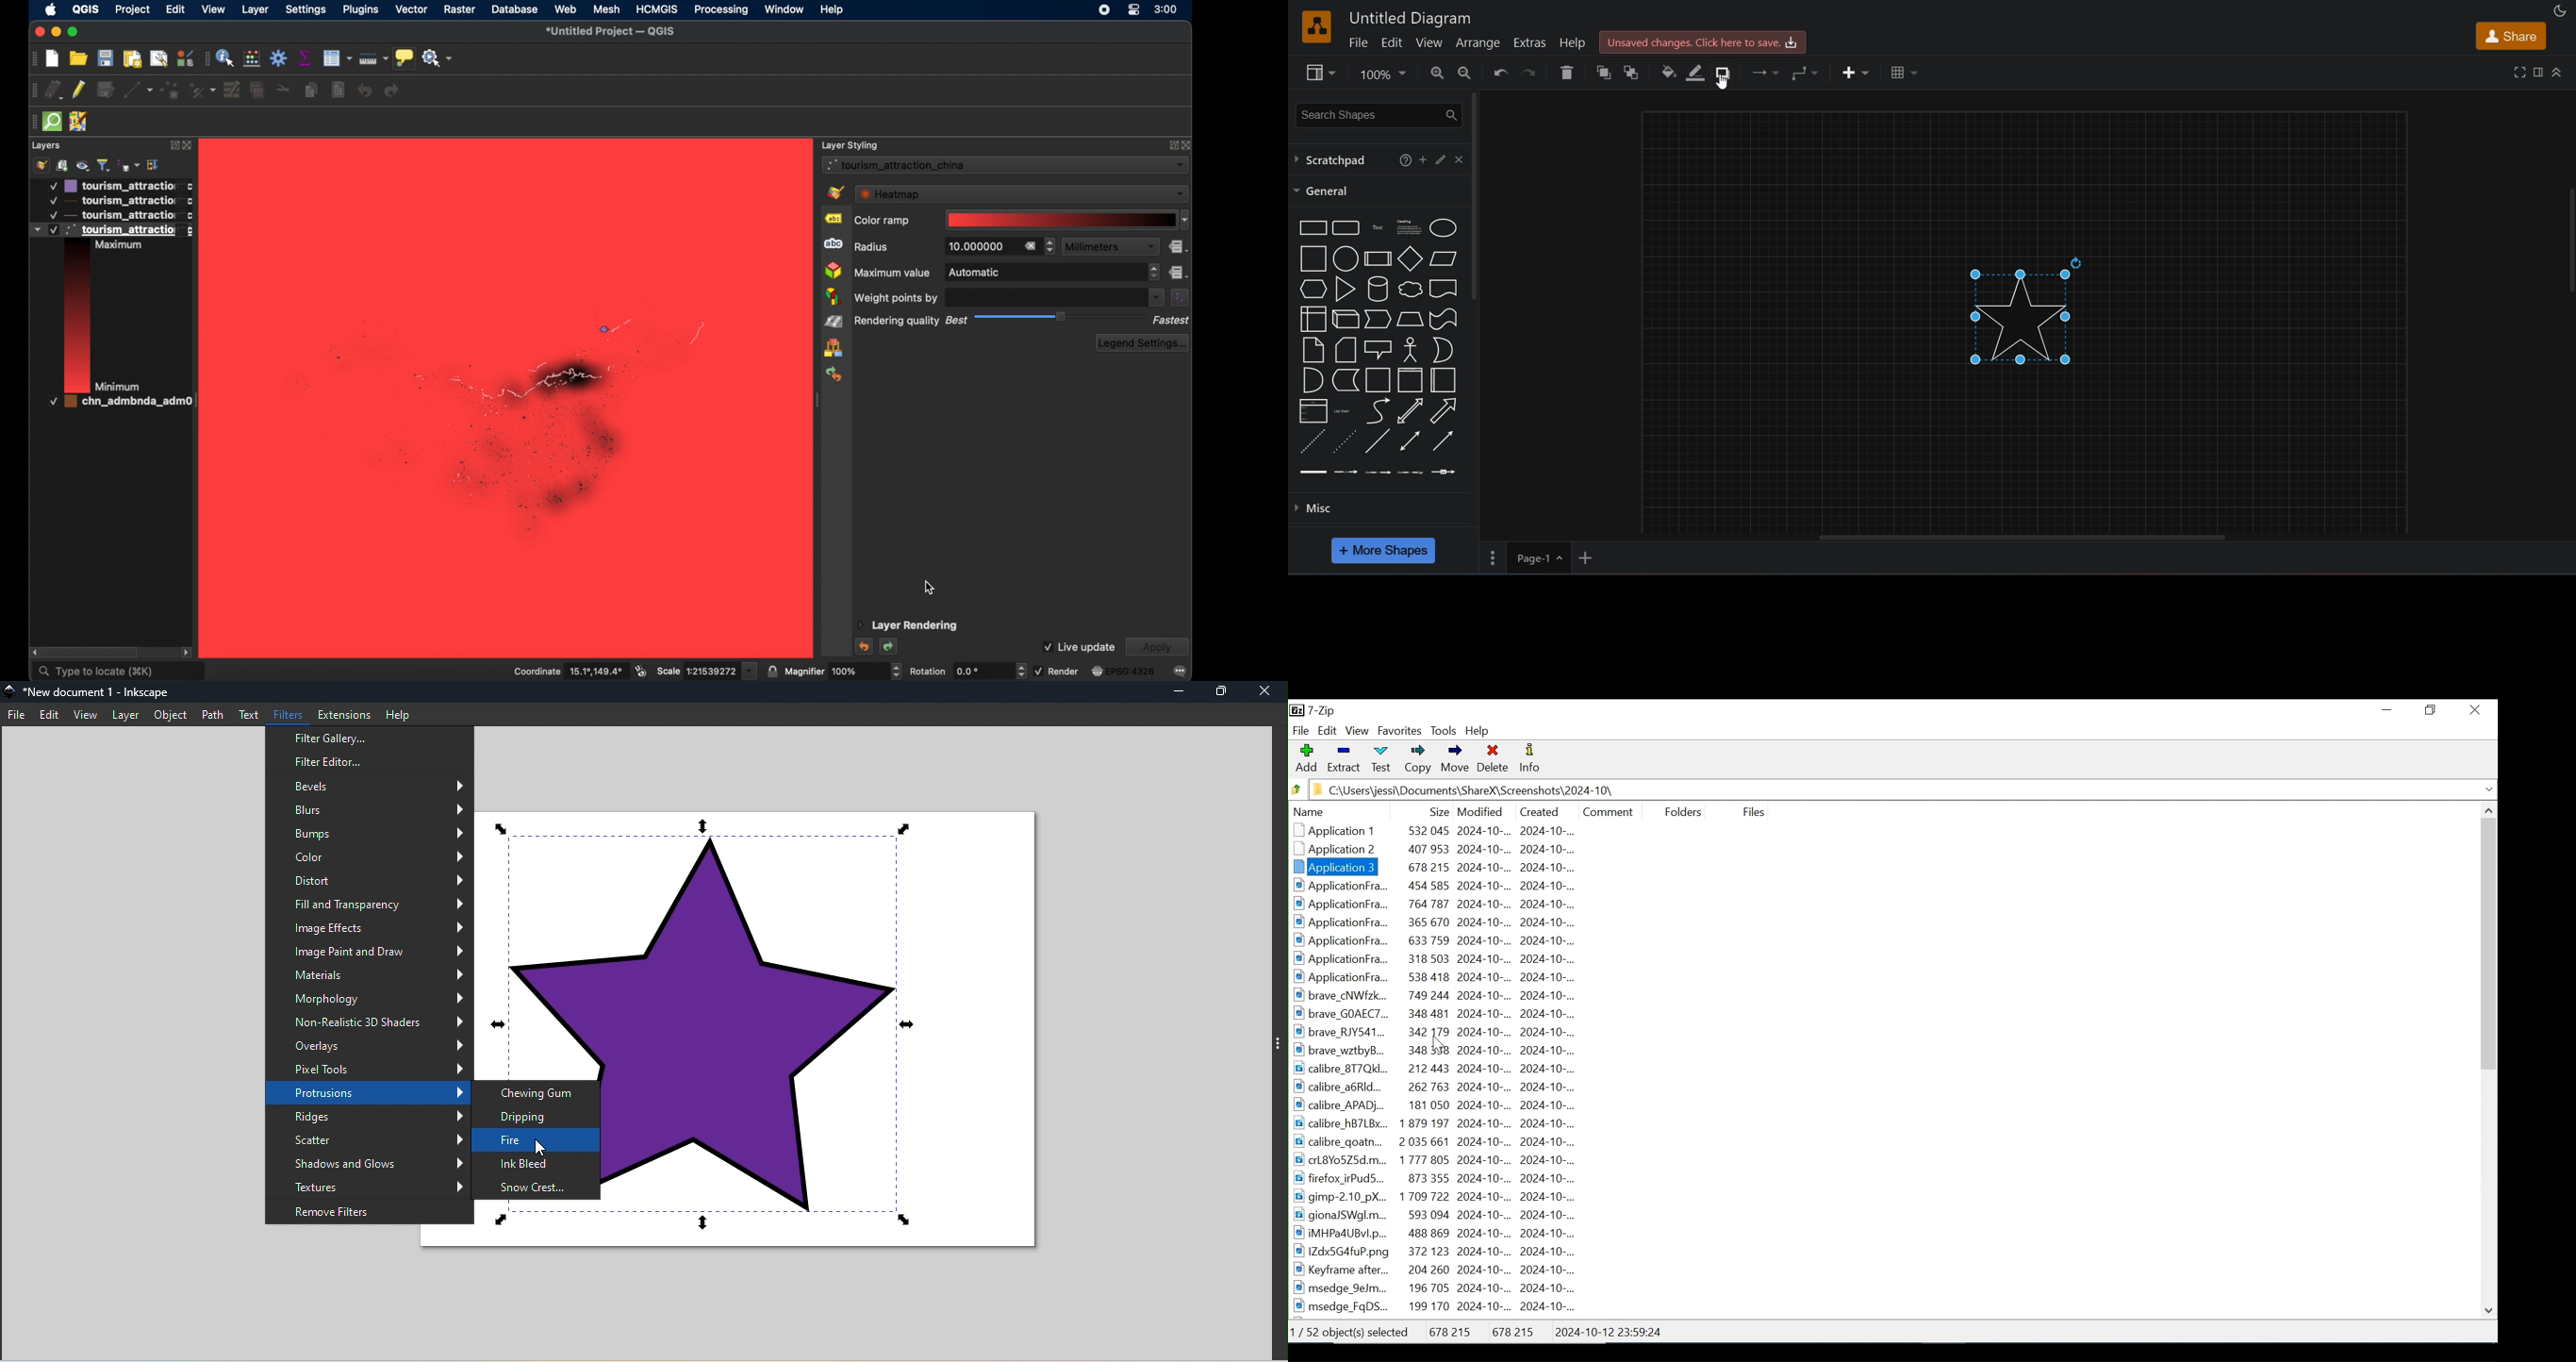 The width and height of the screenshot is (2576, 1372). Describe the element at coordinates (1444, 260) in the screenshot. I see `parallelogram` at that location.